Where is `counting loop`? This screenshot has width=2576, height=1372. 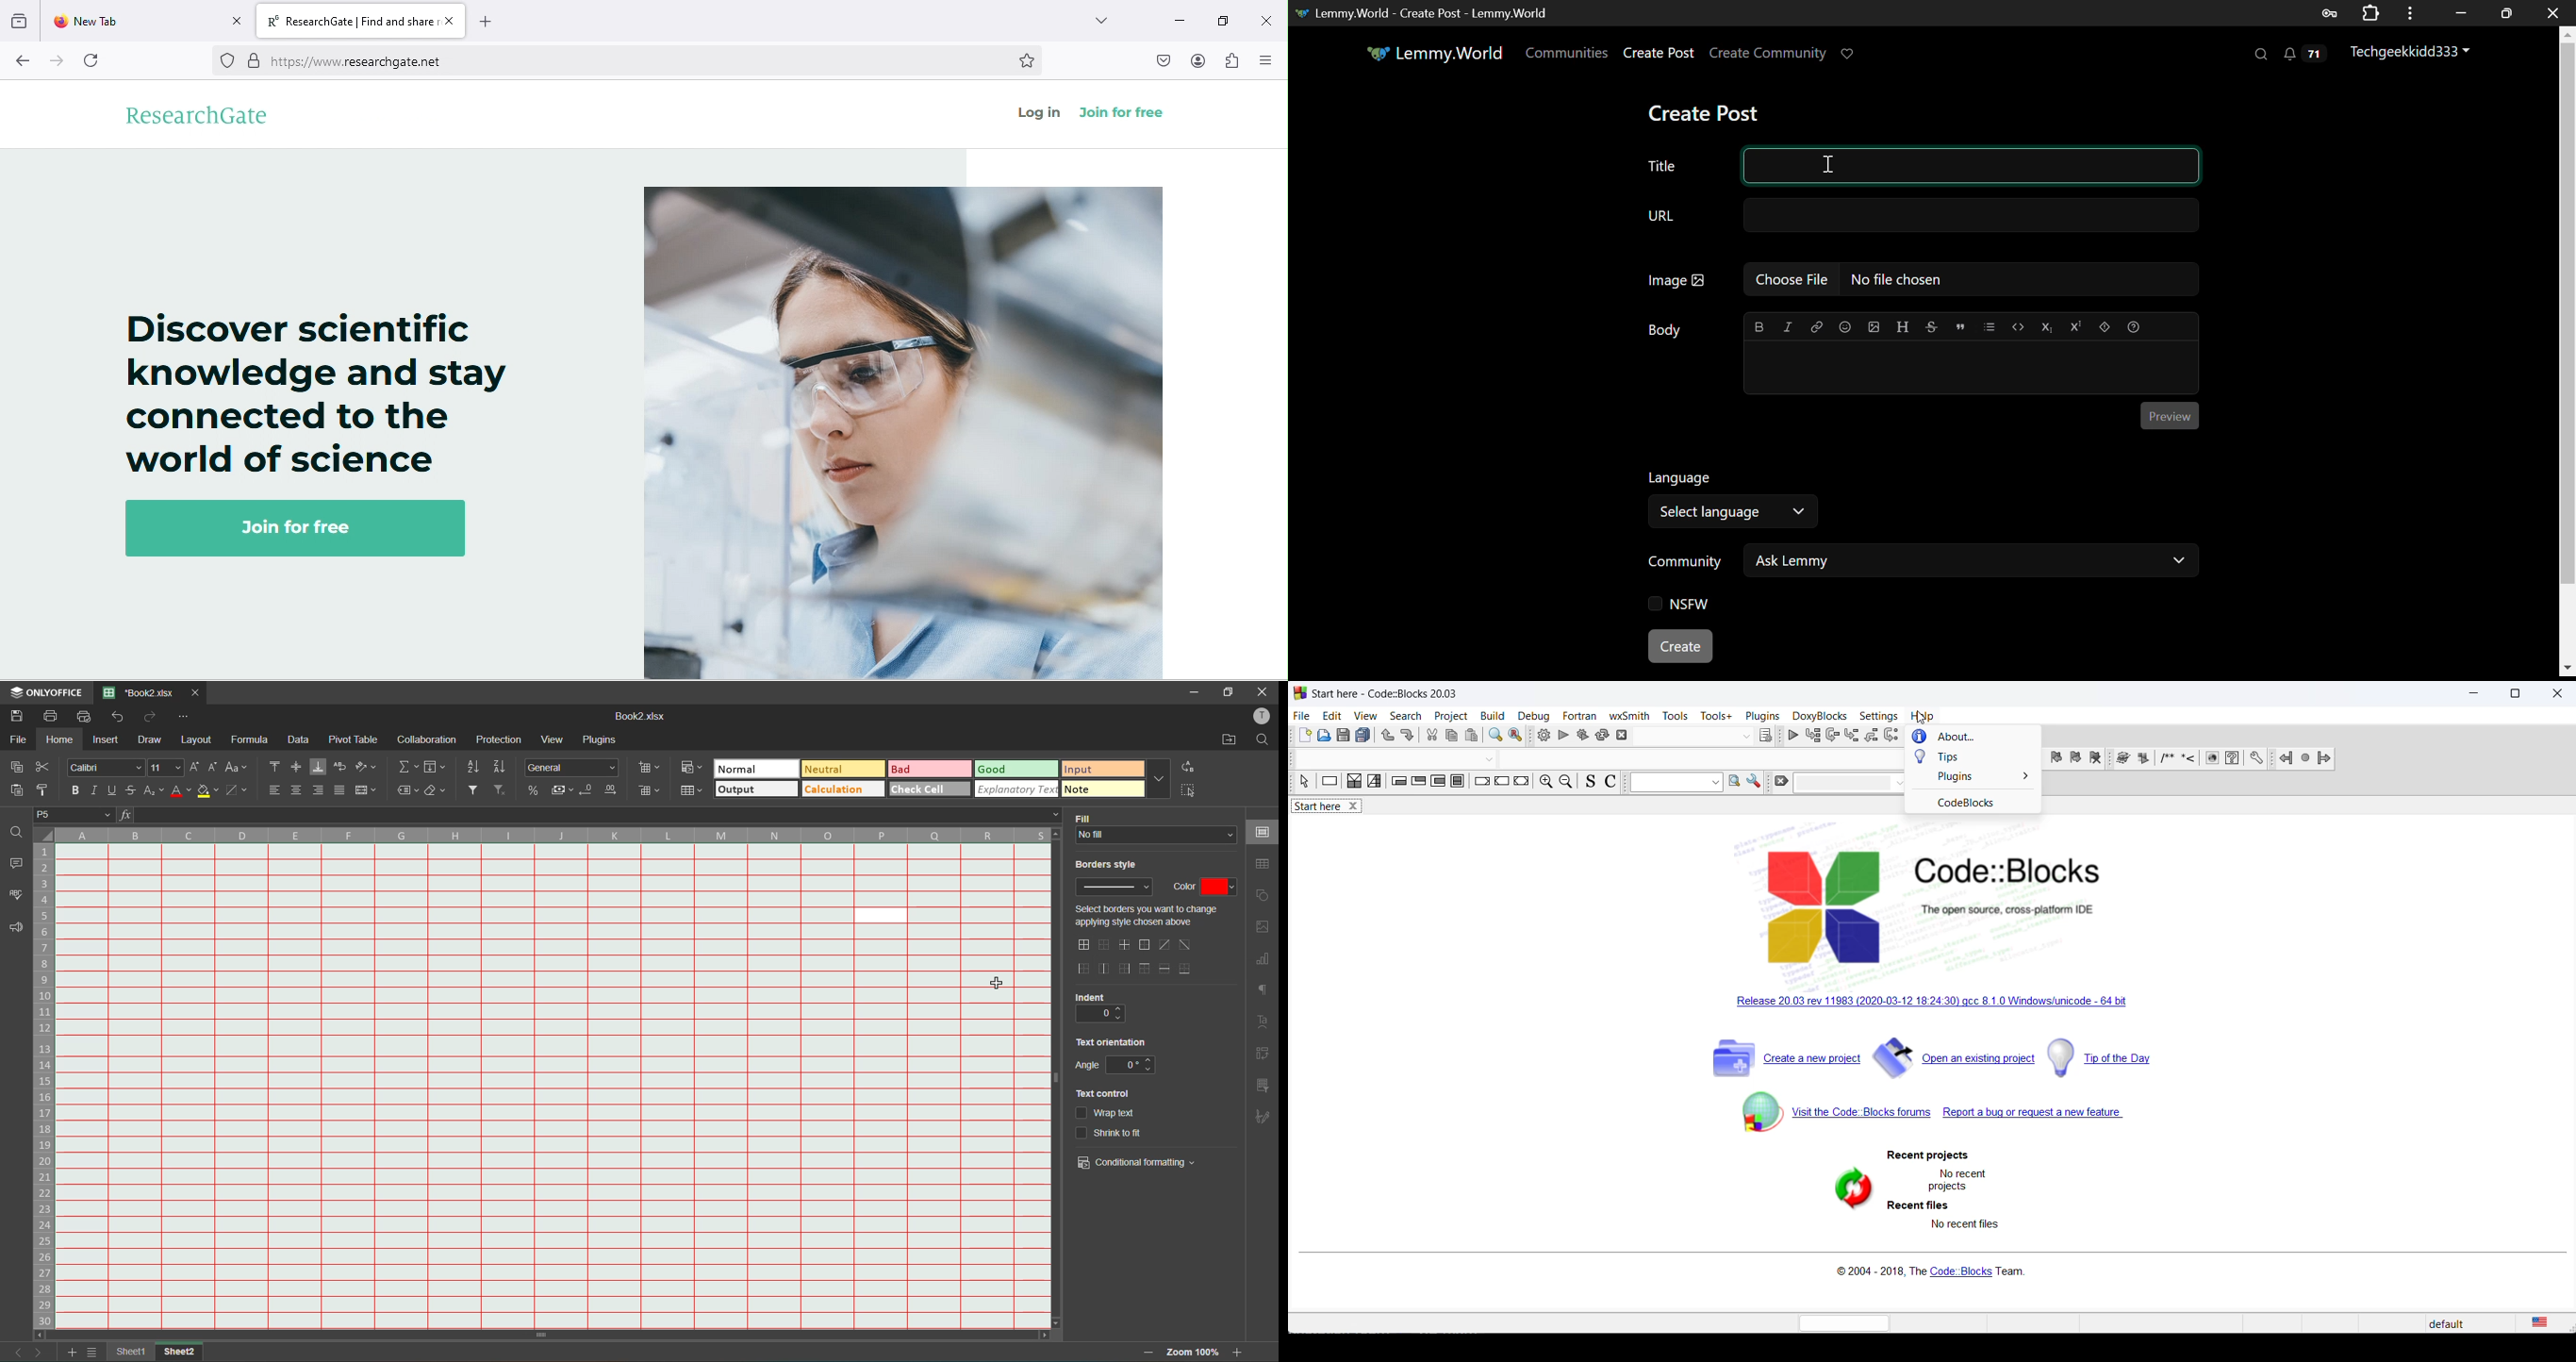 counting loop is located at coordinates (1438, 784).